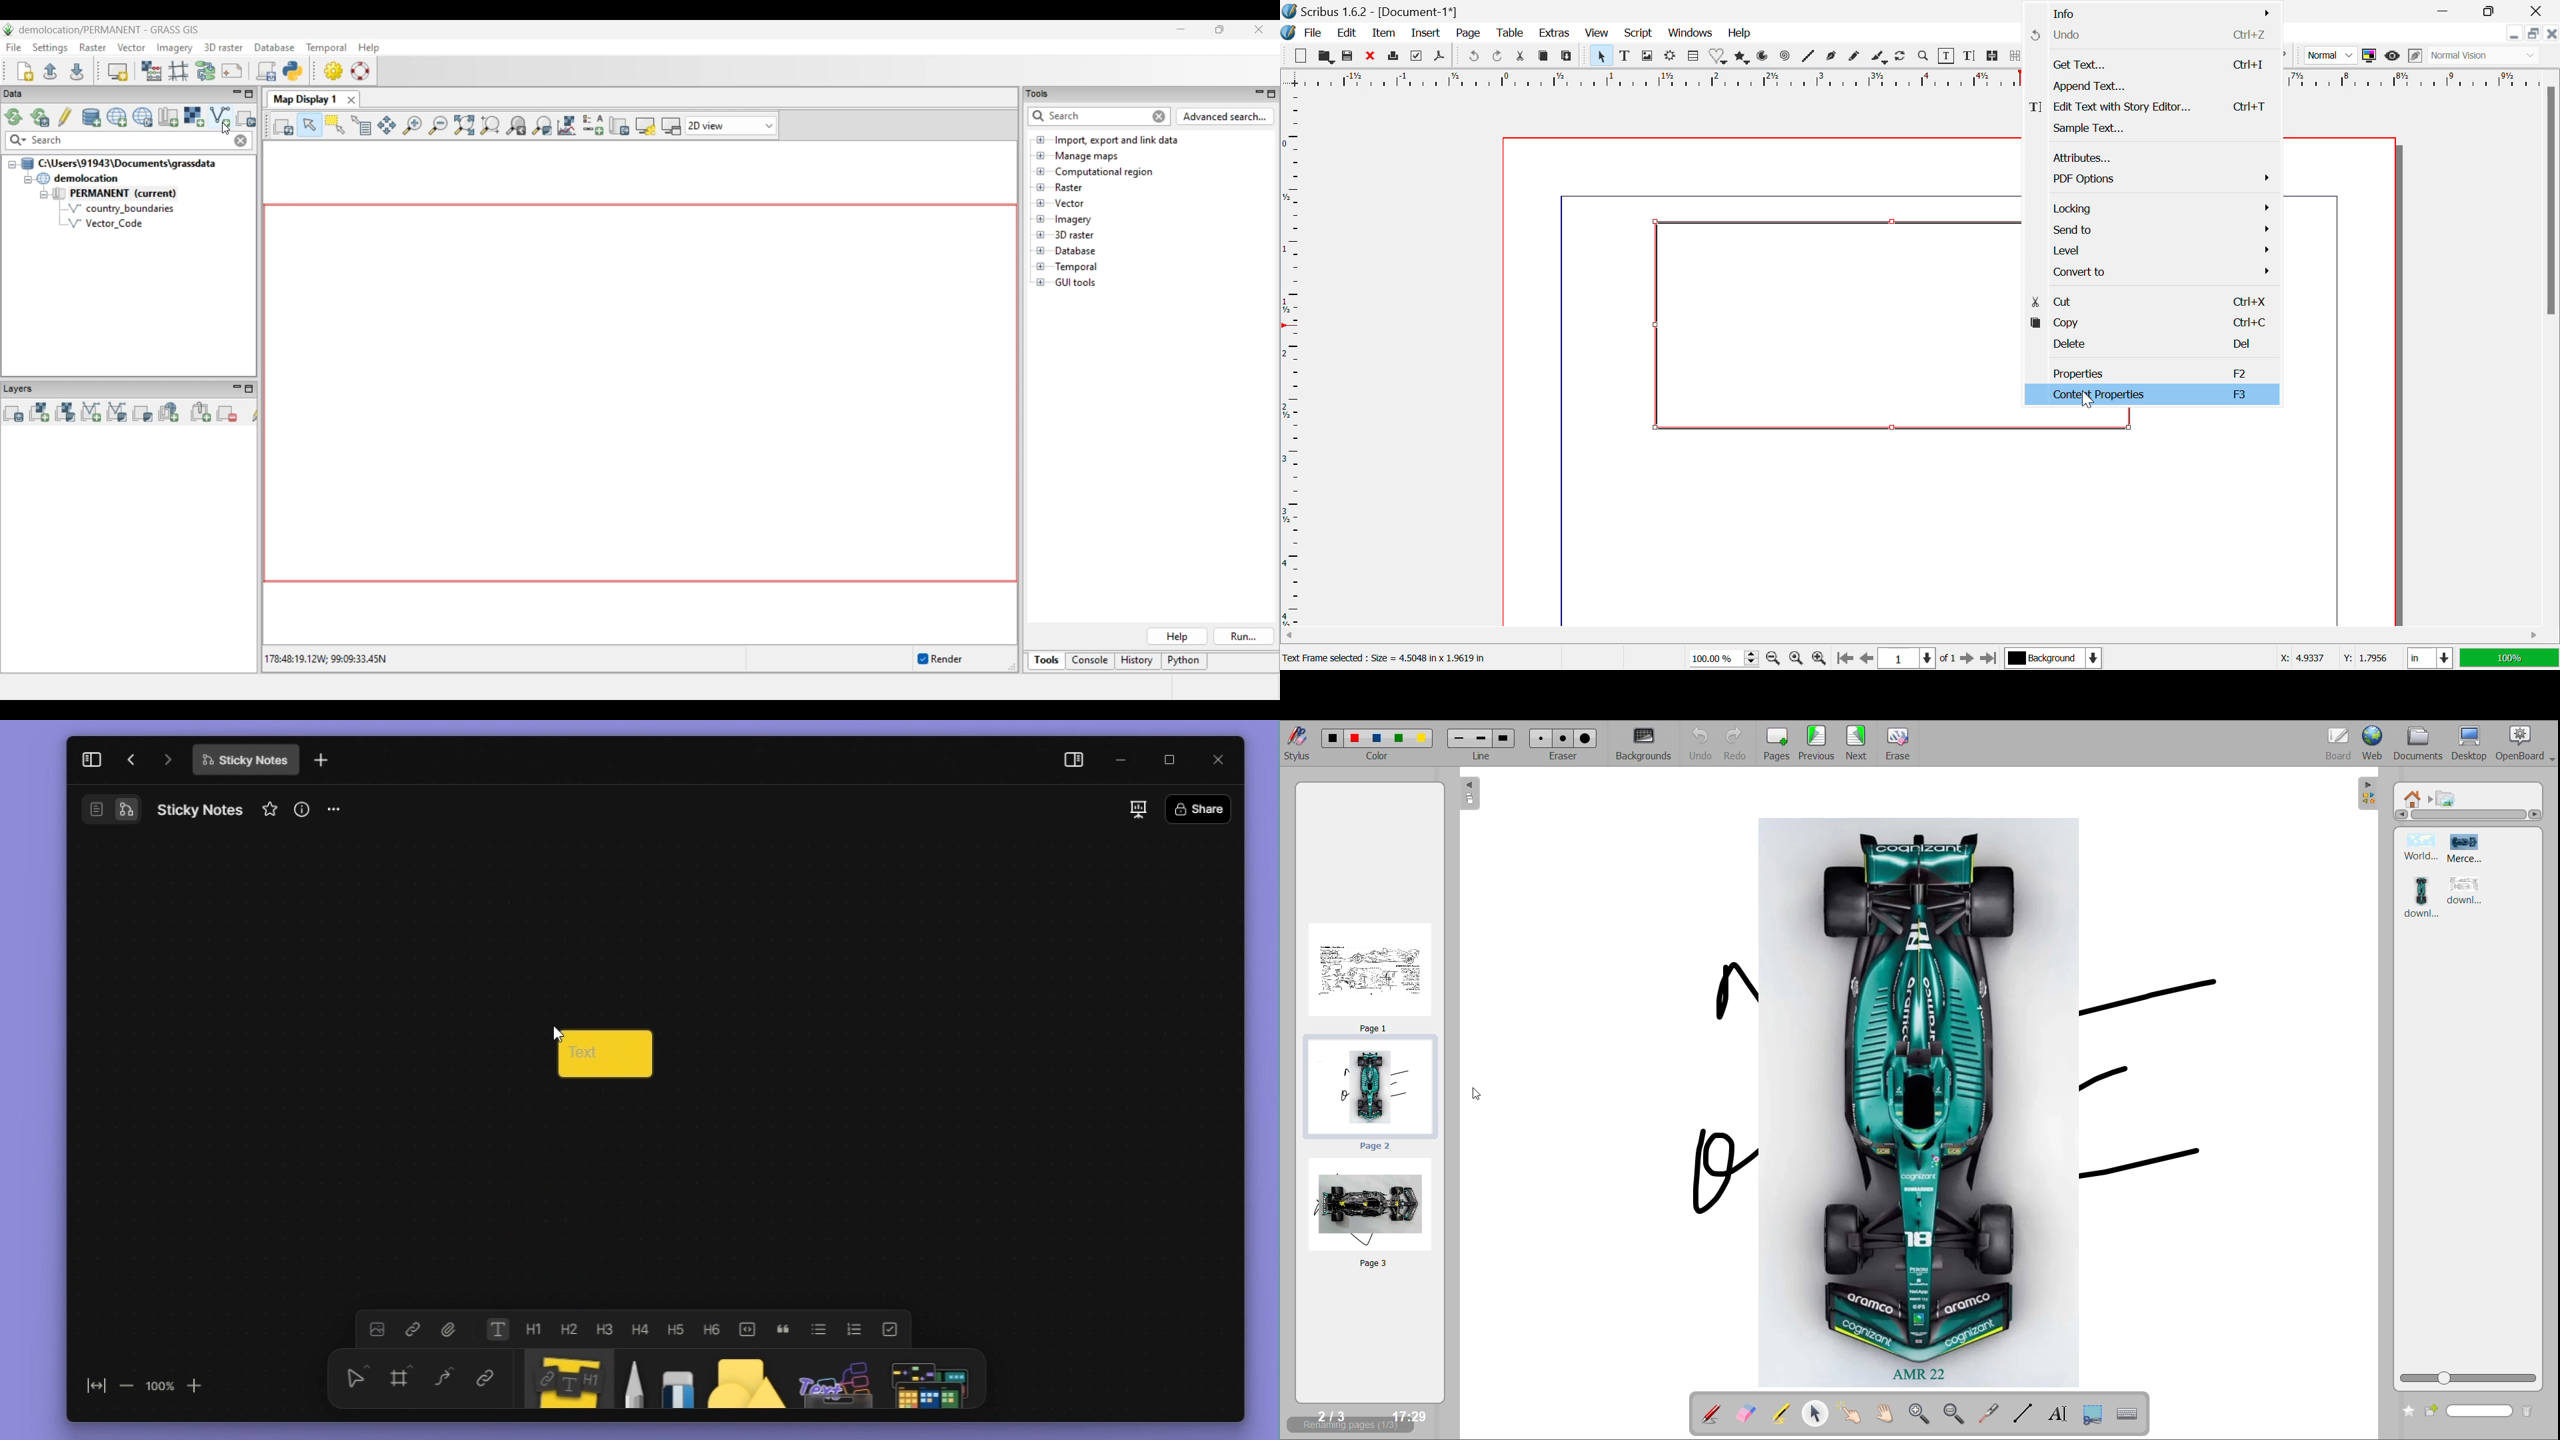 The width and height of the screenshot is (2576, 1456). What do you see at coordinates (1371, 1213) in the screenshot?
I see `rearranged page 3` at bounding box center [1371, 1213].